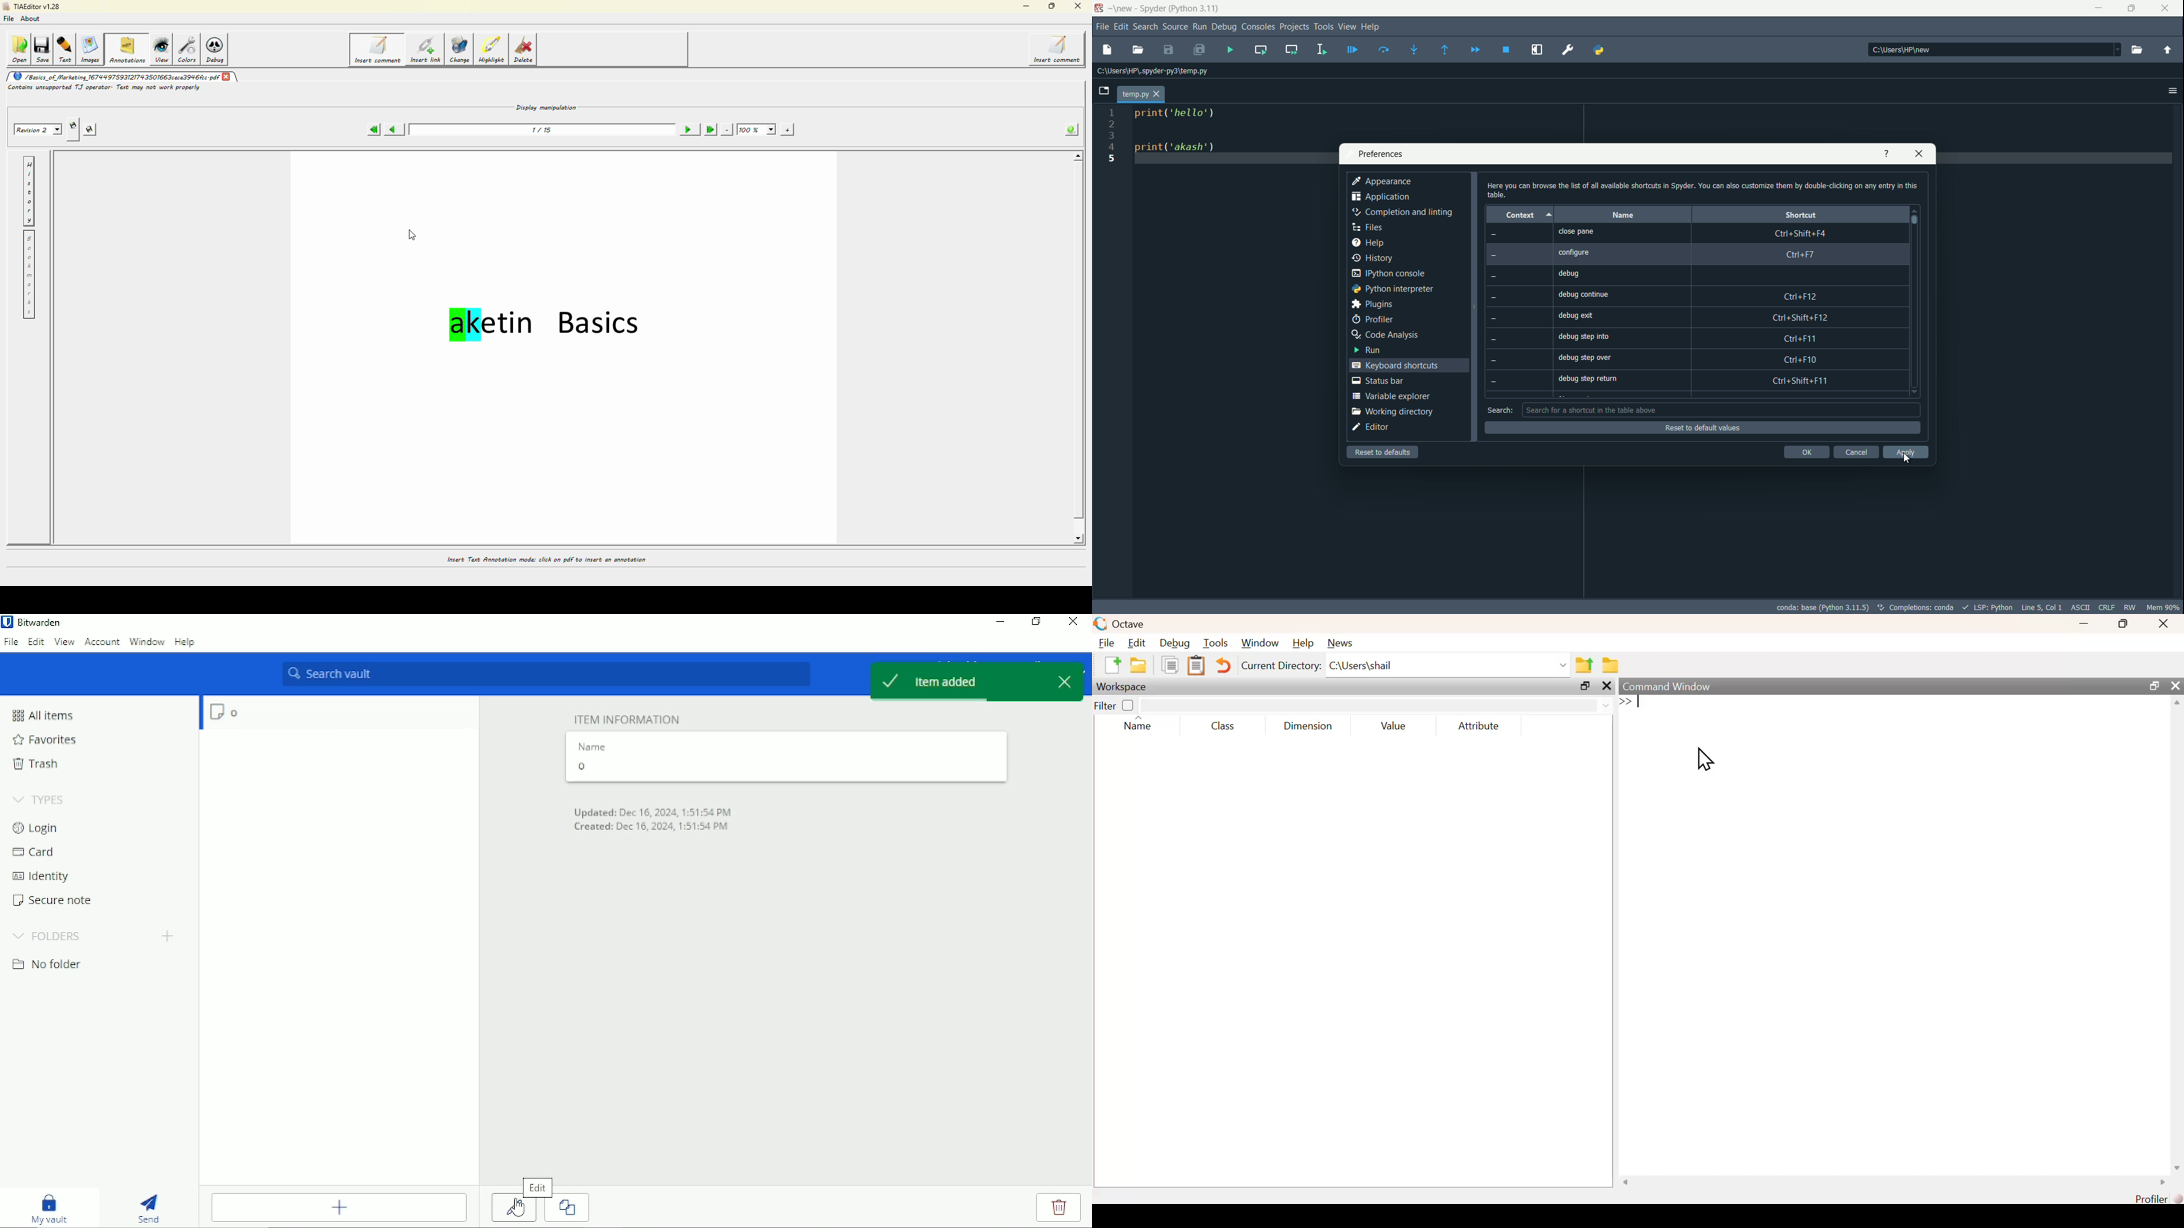 The width and height of the screenshot is (2184, 1232). Describe the element at coordinates (1518, 216) in the screenshot. I see `context` at that location.